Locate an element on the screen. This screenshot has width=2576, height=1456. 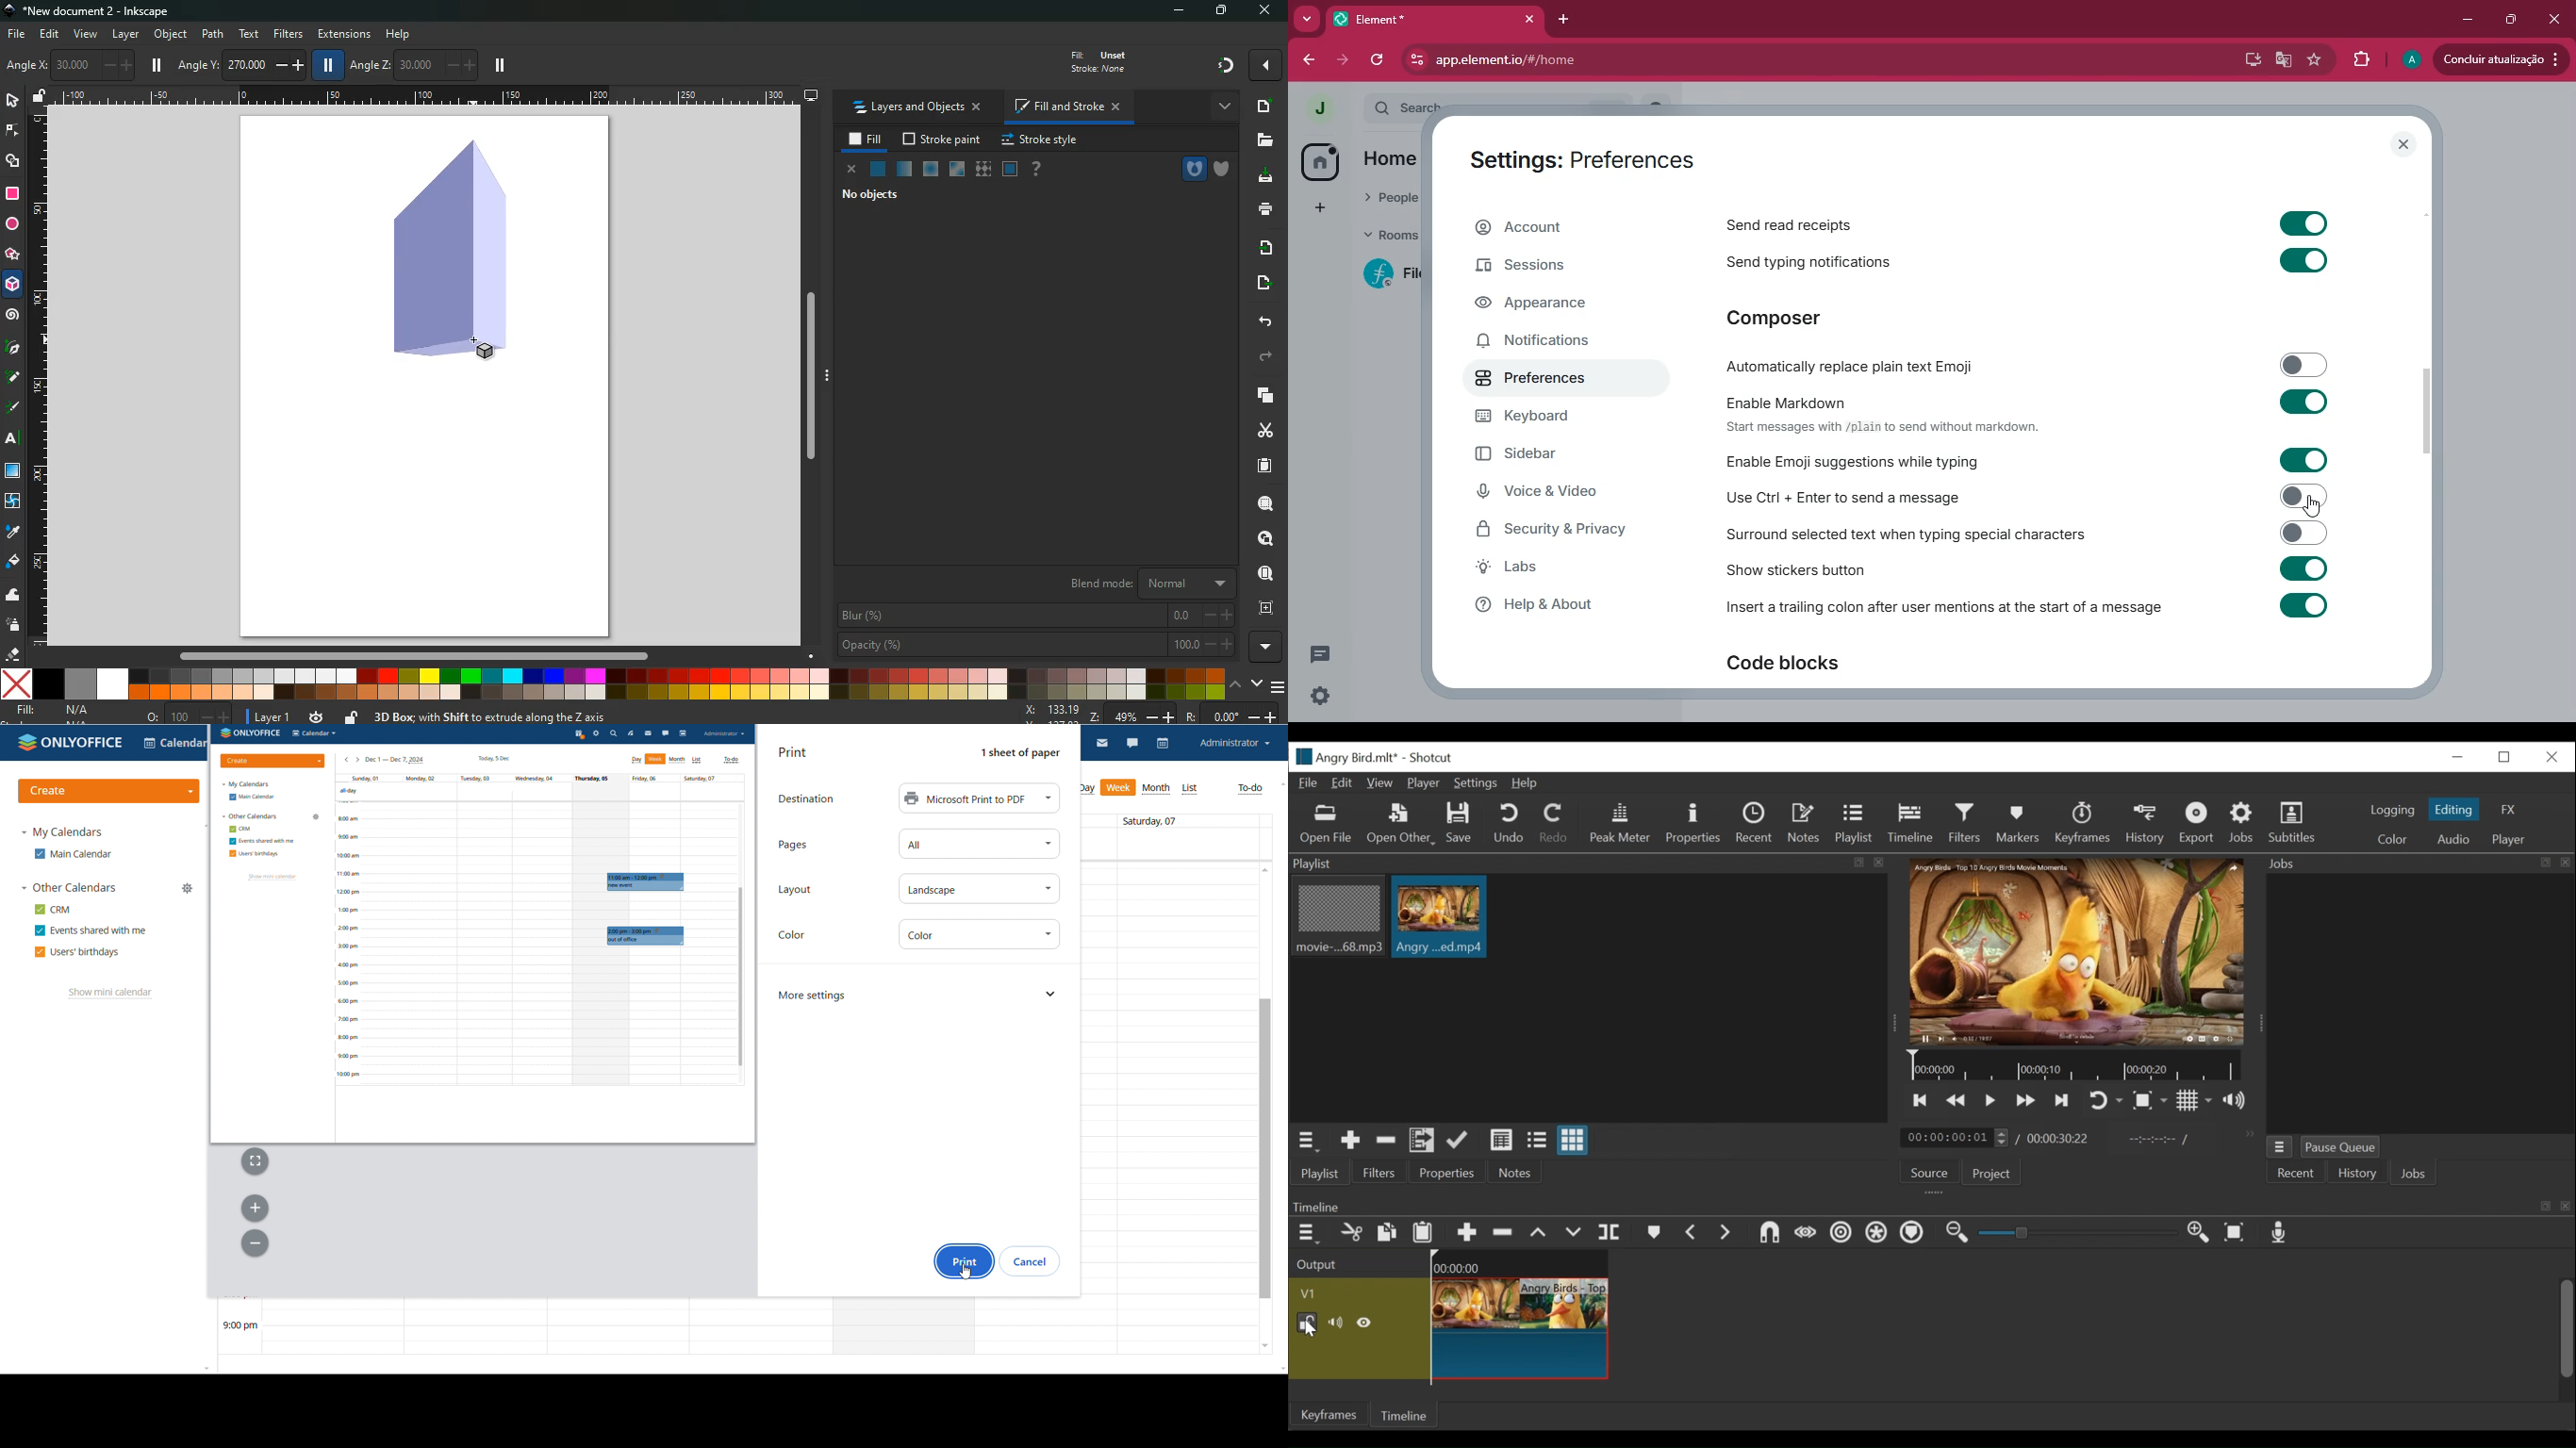
window is located at coordinates (955, 170).